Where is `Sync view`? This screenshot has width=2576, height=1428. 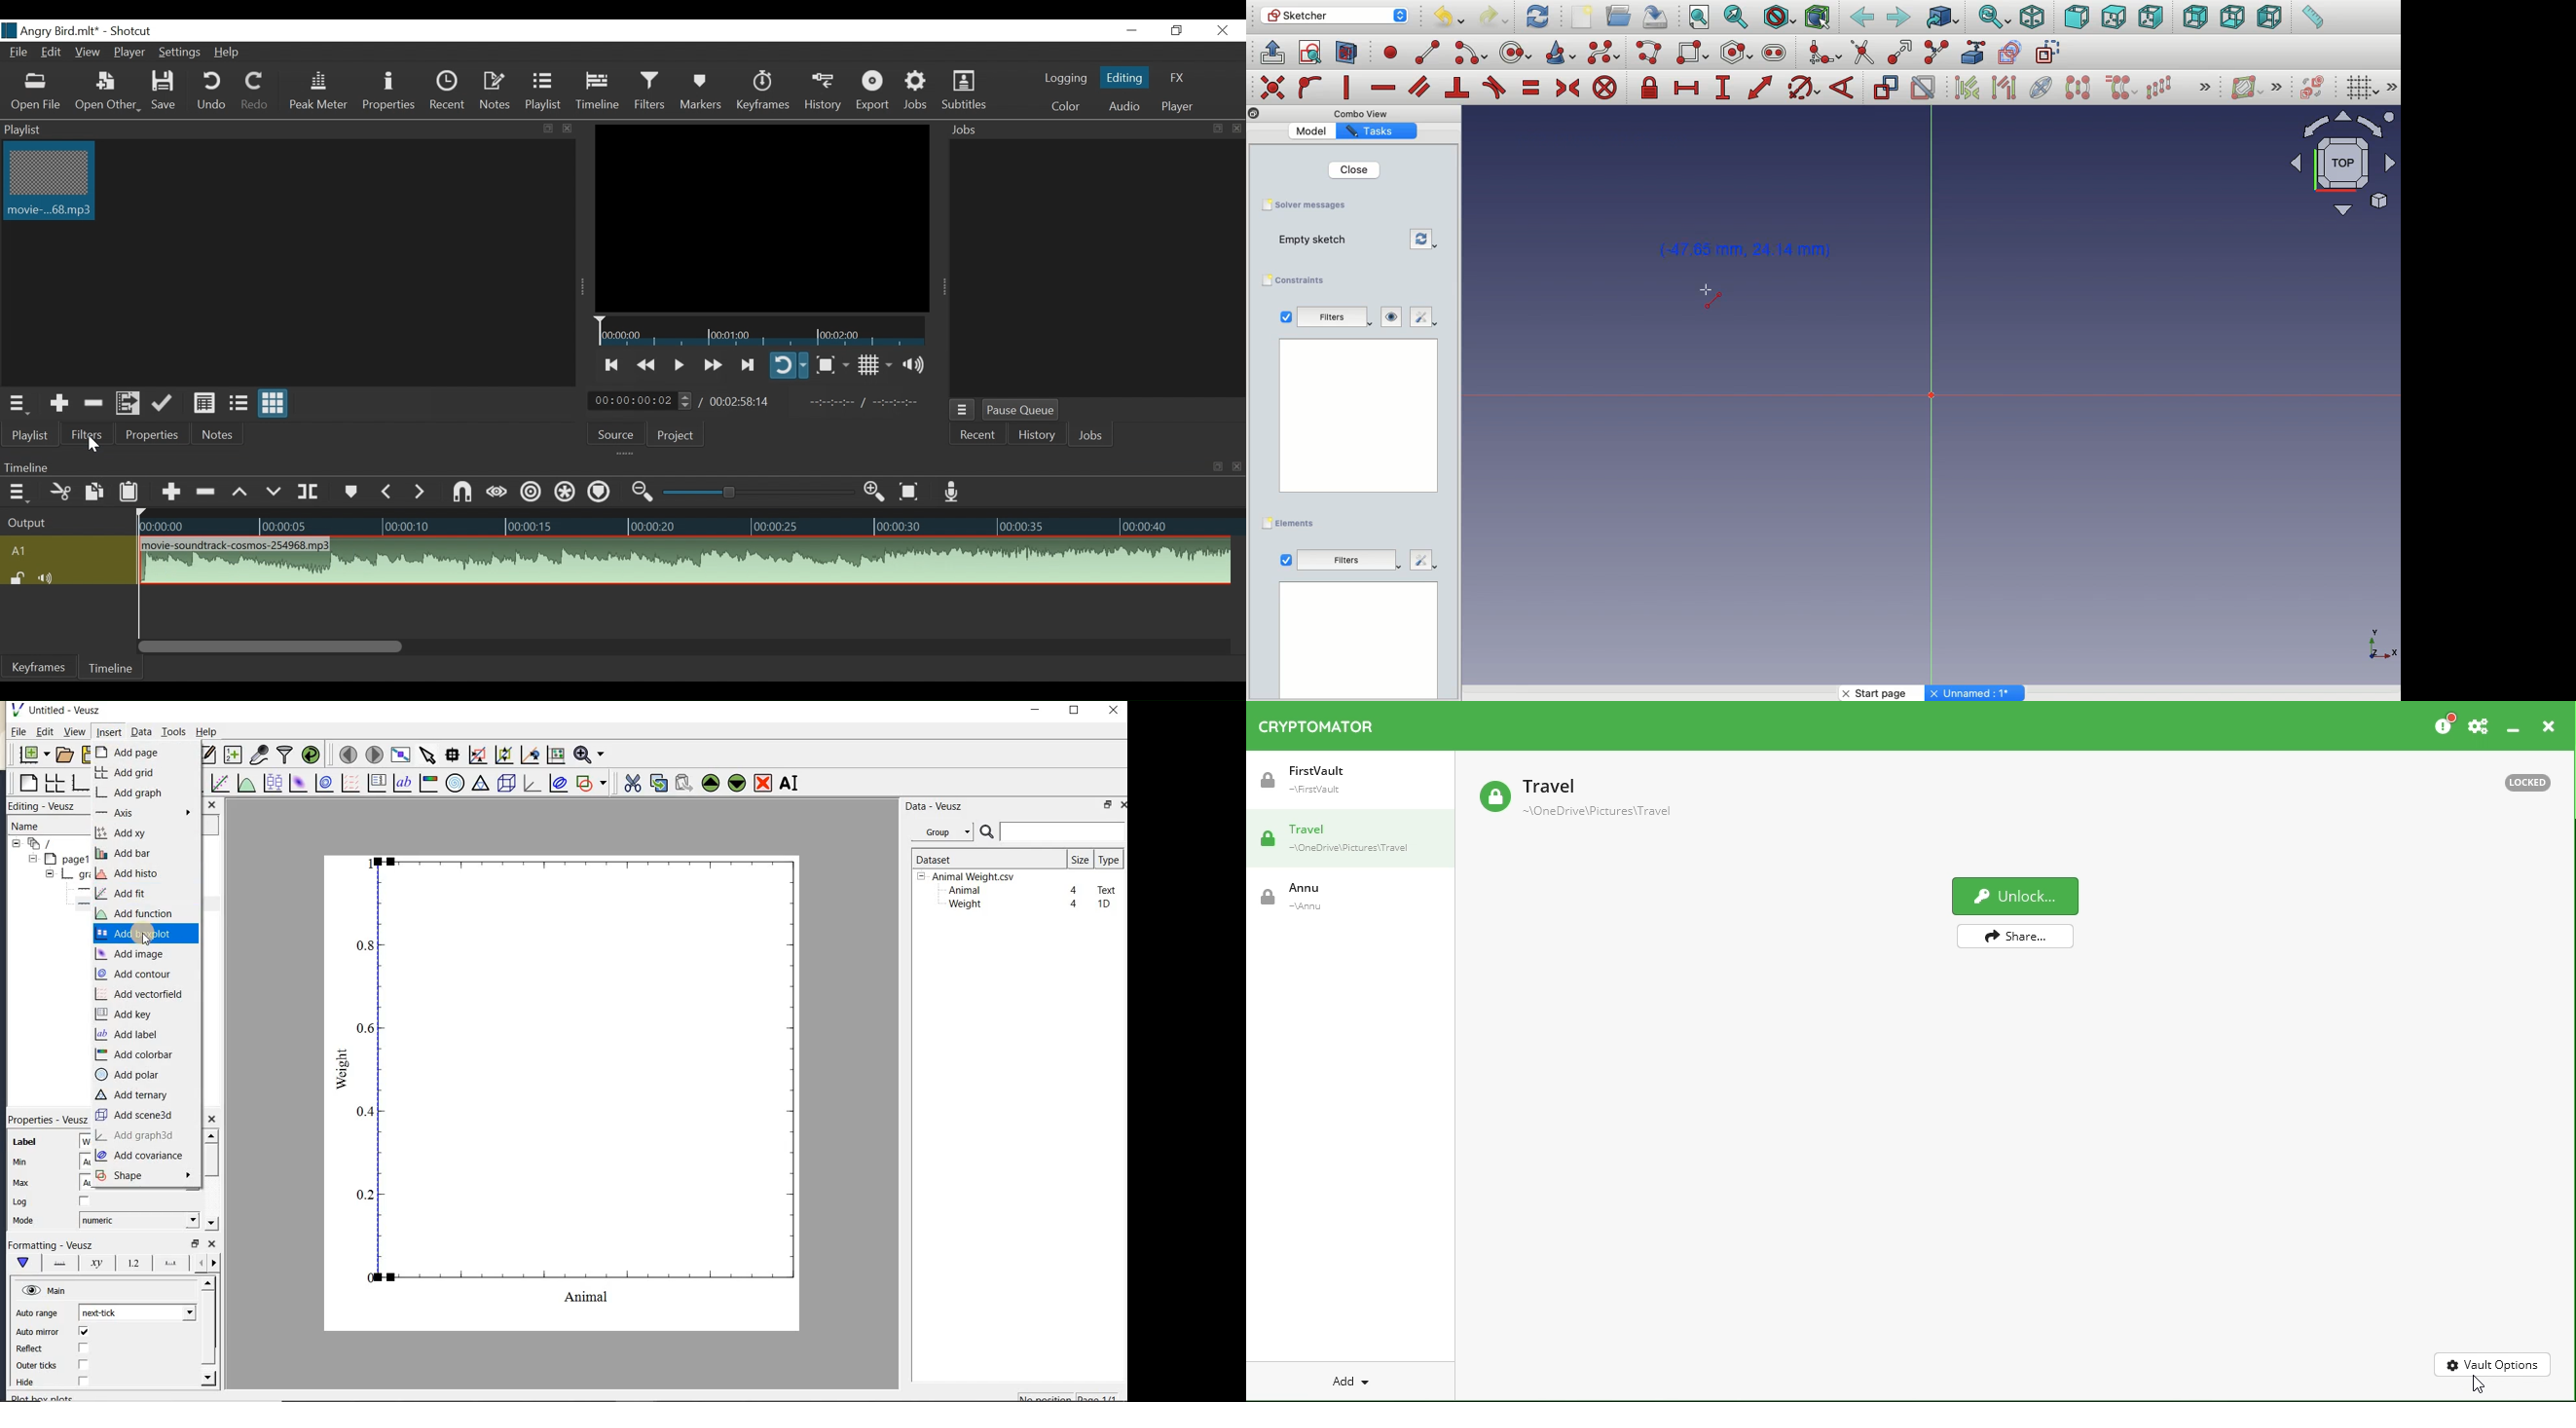 Sync view is located at coordinates (1994, 17).